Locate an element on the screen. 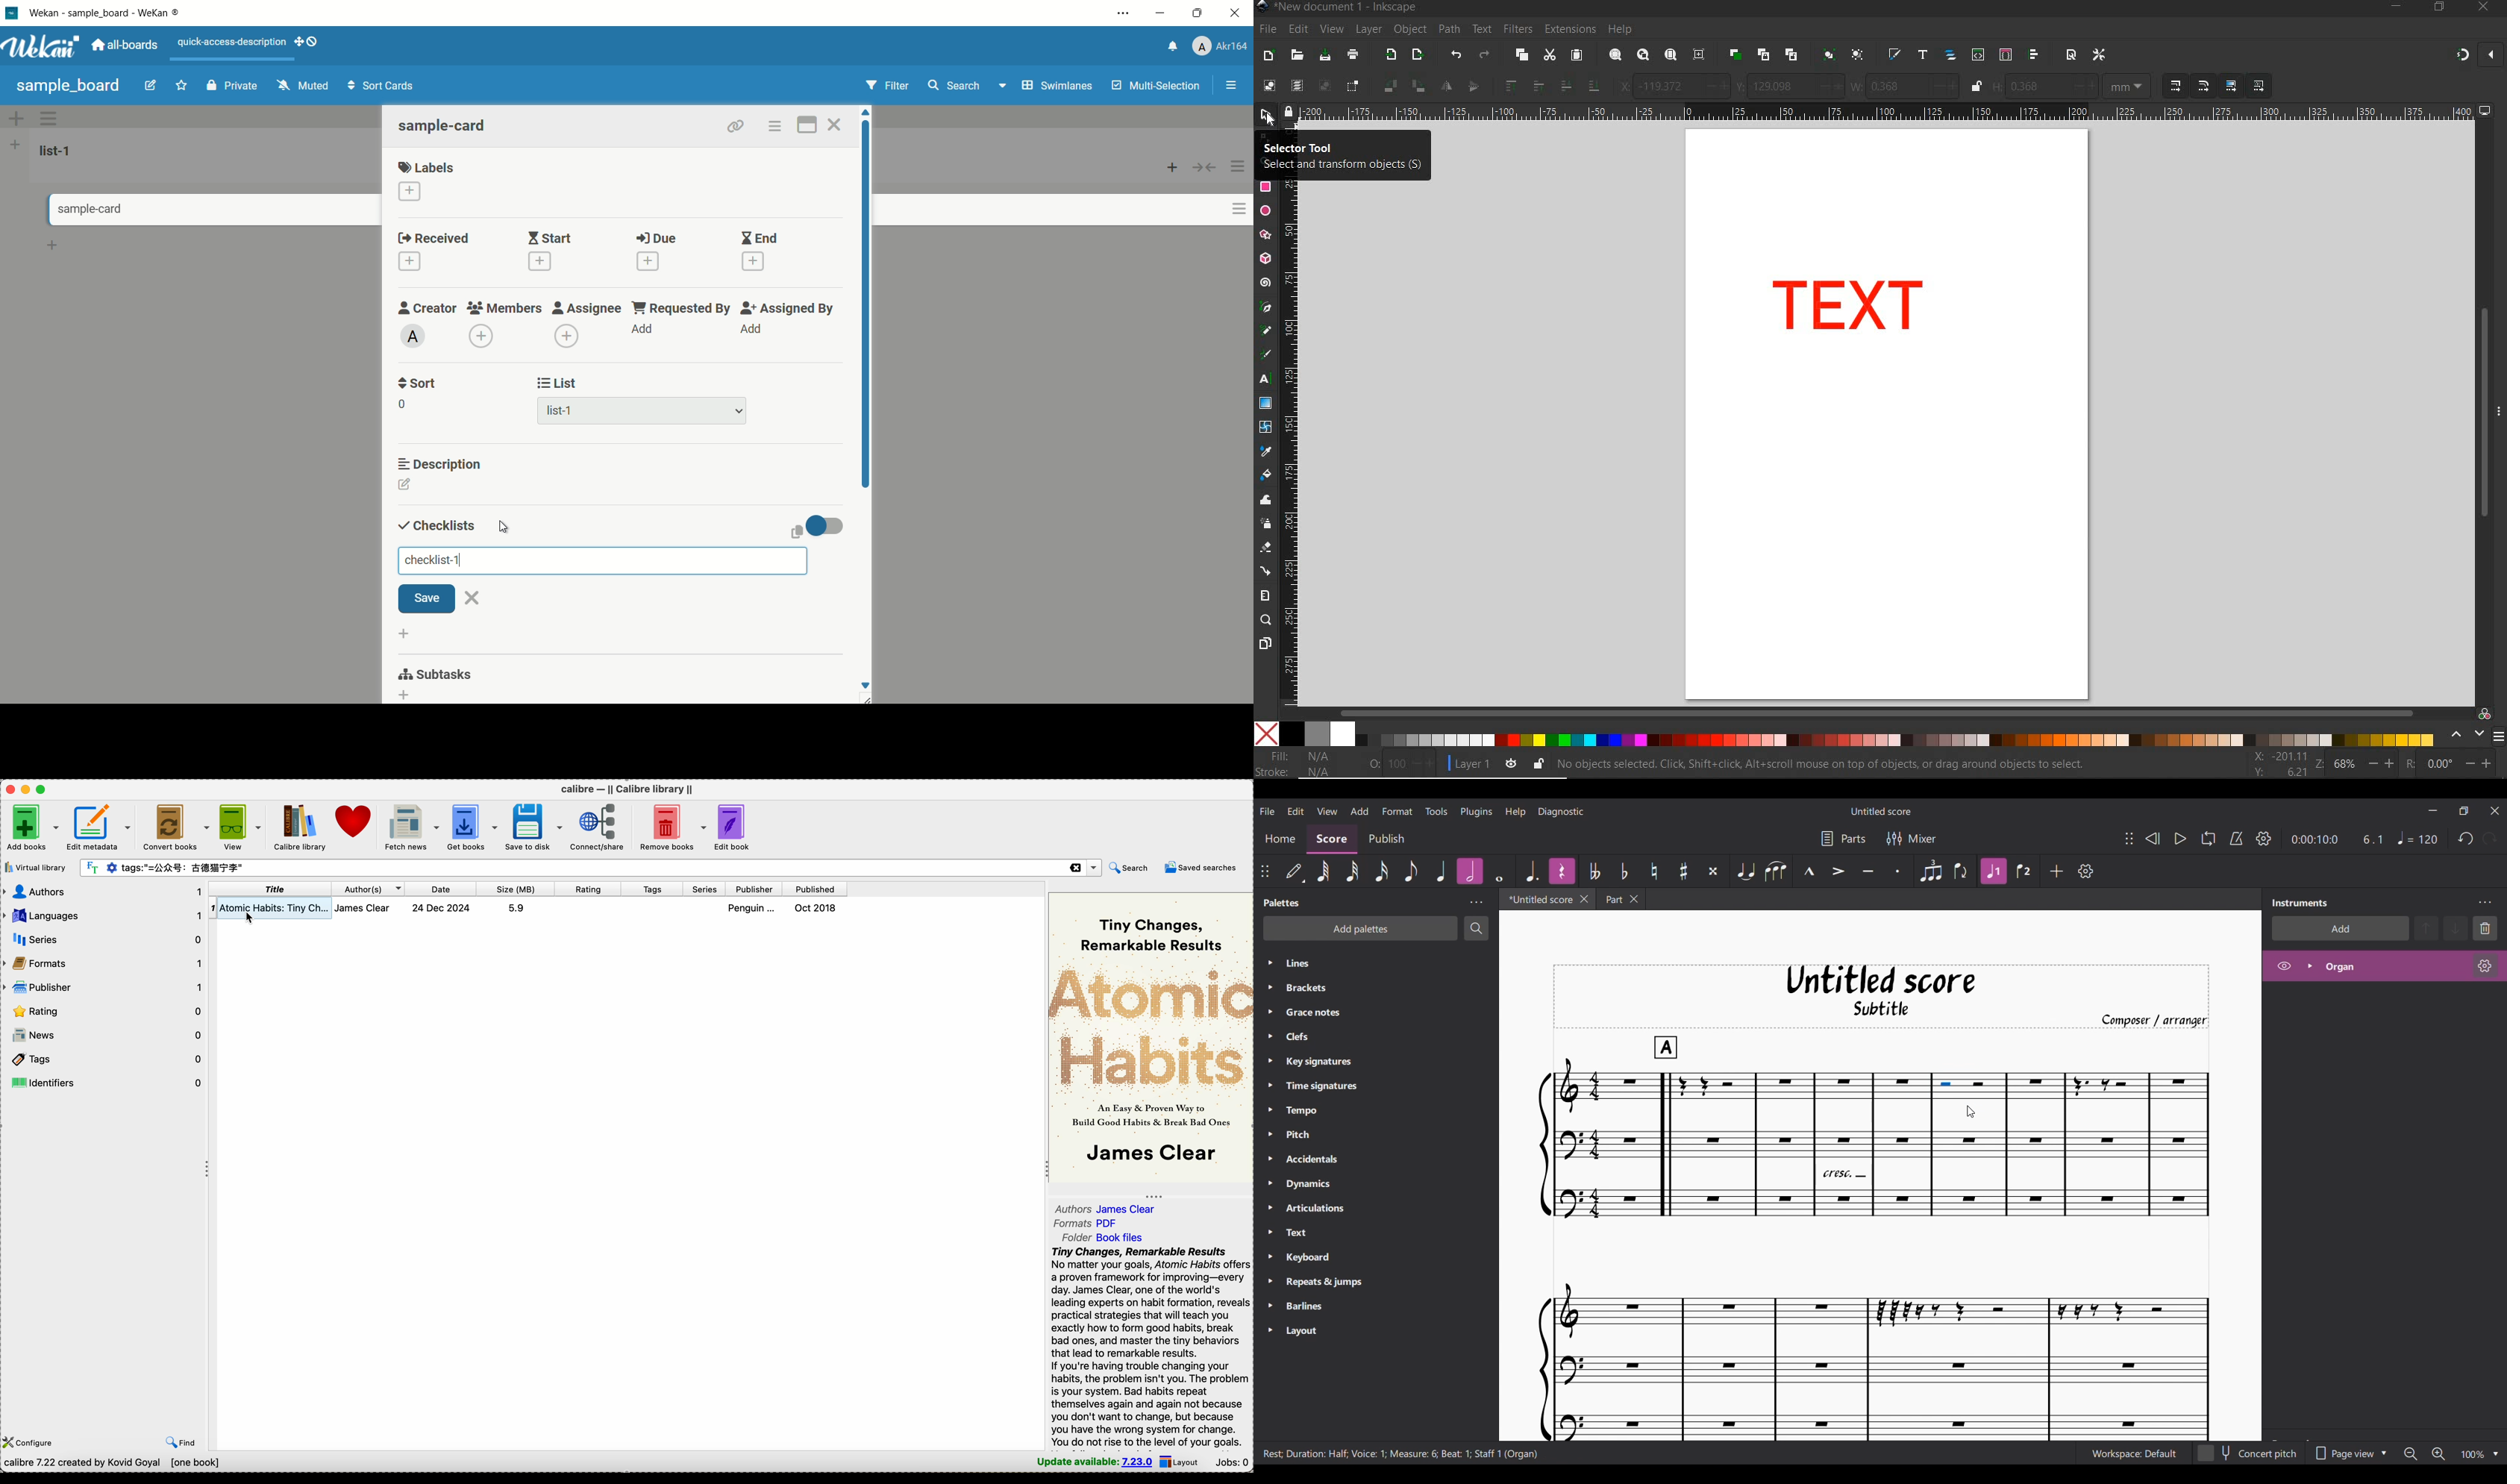 The height and width of the screenshot is (1484, 2520). show/hide sidebar is located at coordinates (1233, 86).